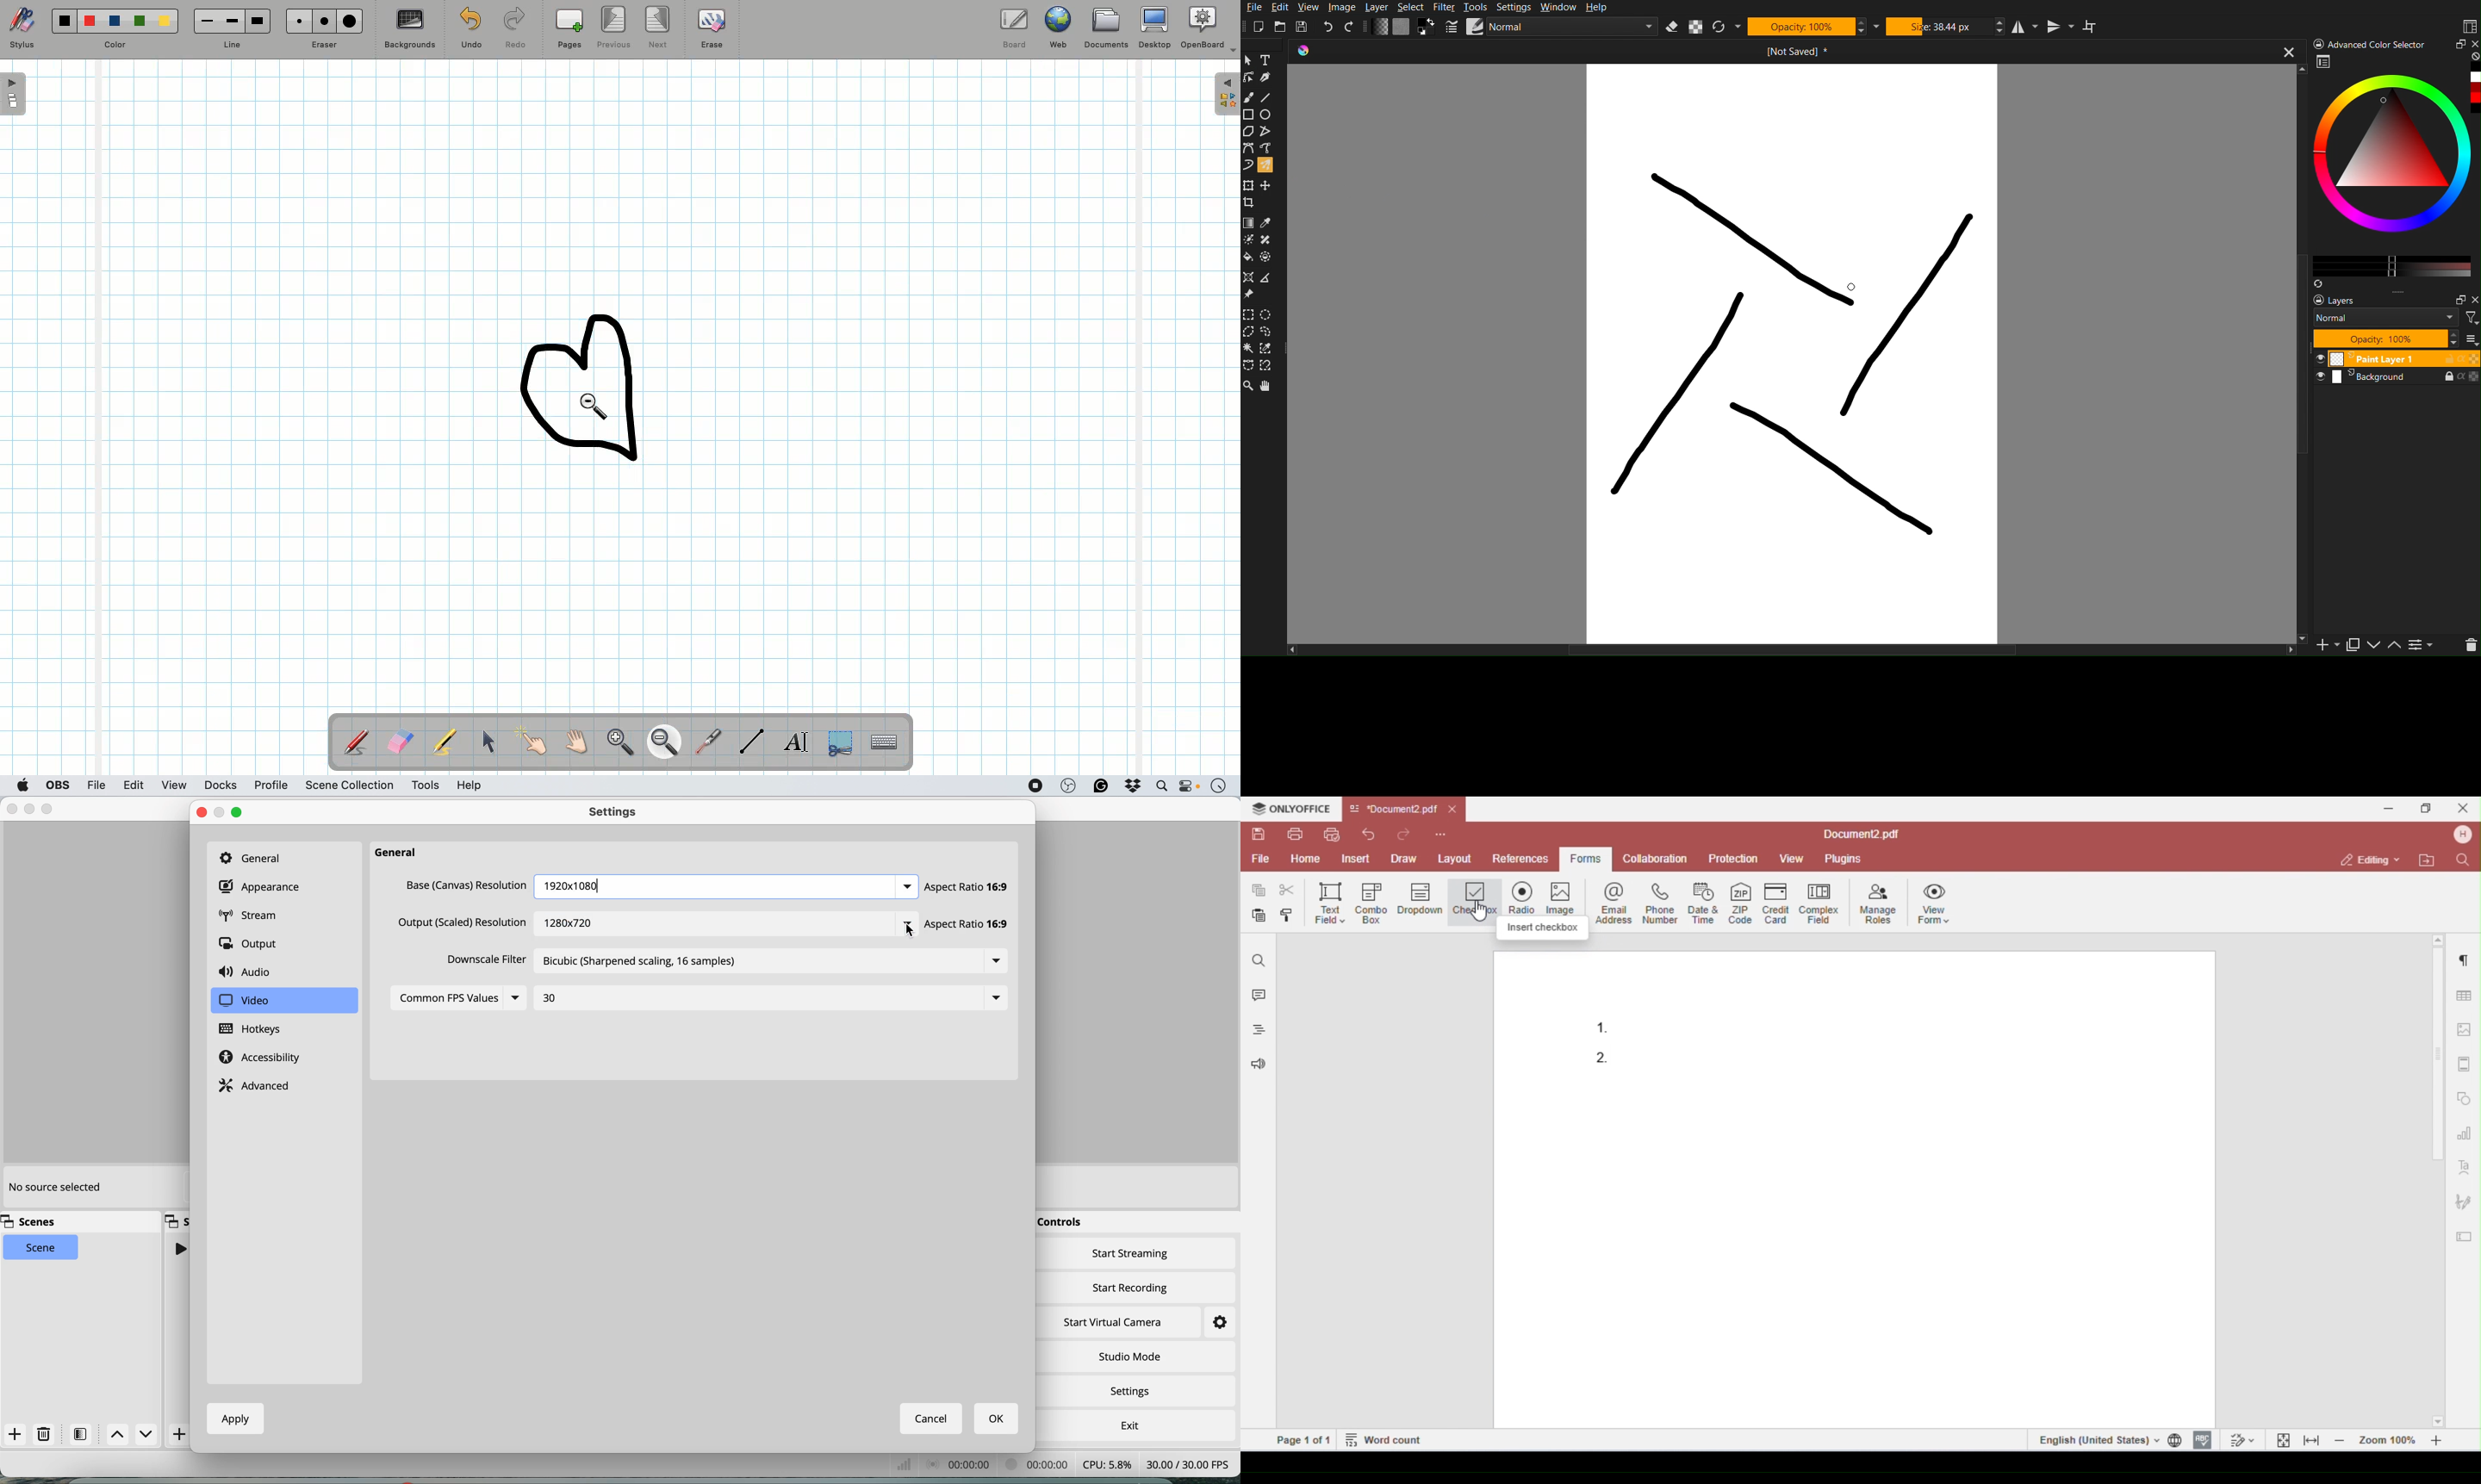 Image resolution: width=2492 pixels, height=1484 pixels. What do you see at coordinates (34, 1222) in the screenshot?
I see `scenes` at bounding box center [34, 1222].